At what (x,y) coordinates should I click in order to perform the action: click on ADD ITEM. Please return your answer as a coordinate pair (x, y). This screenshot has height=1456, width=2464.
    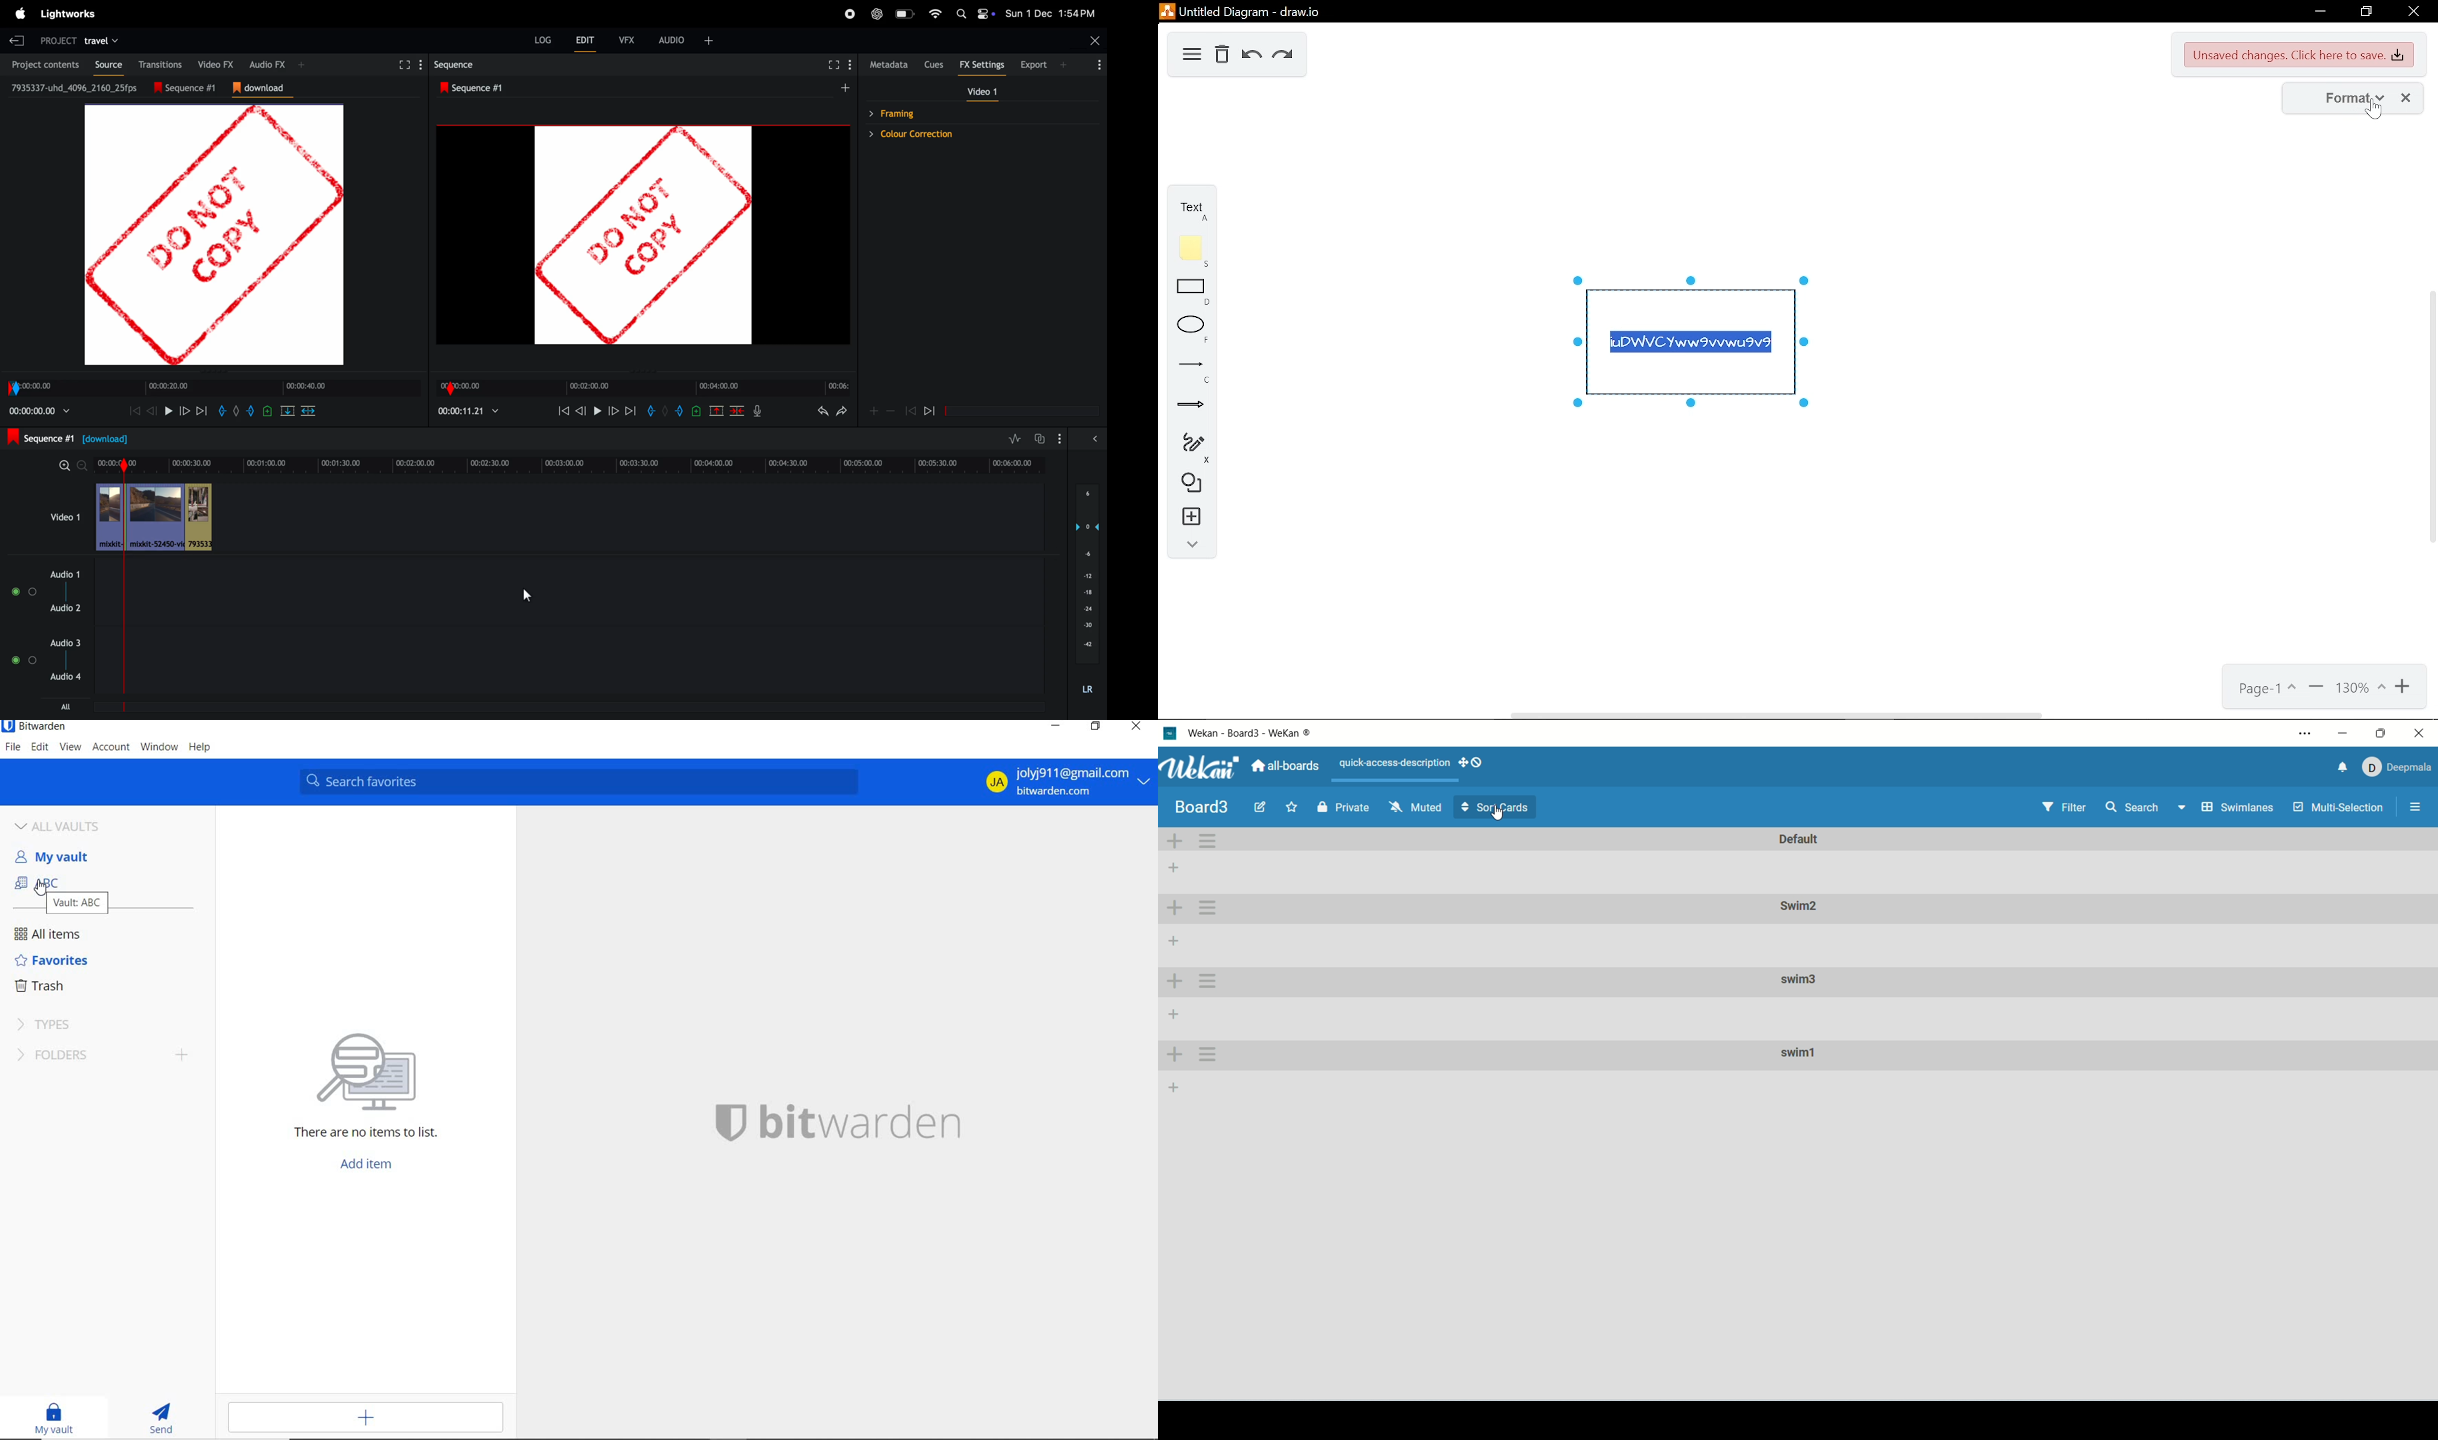
    Looking at the image, I should click on (370, 1417).